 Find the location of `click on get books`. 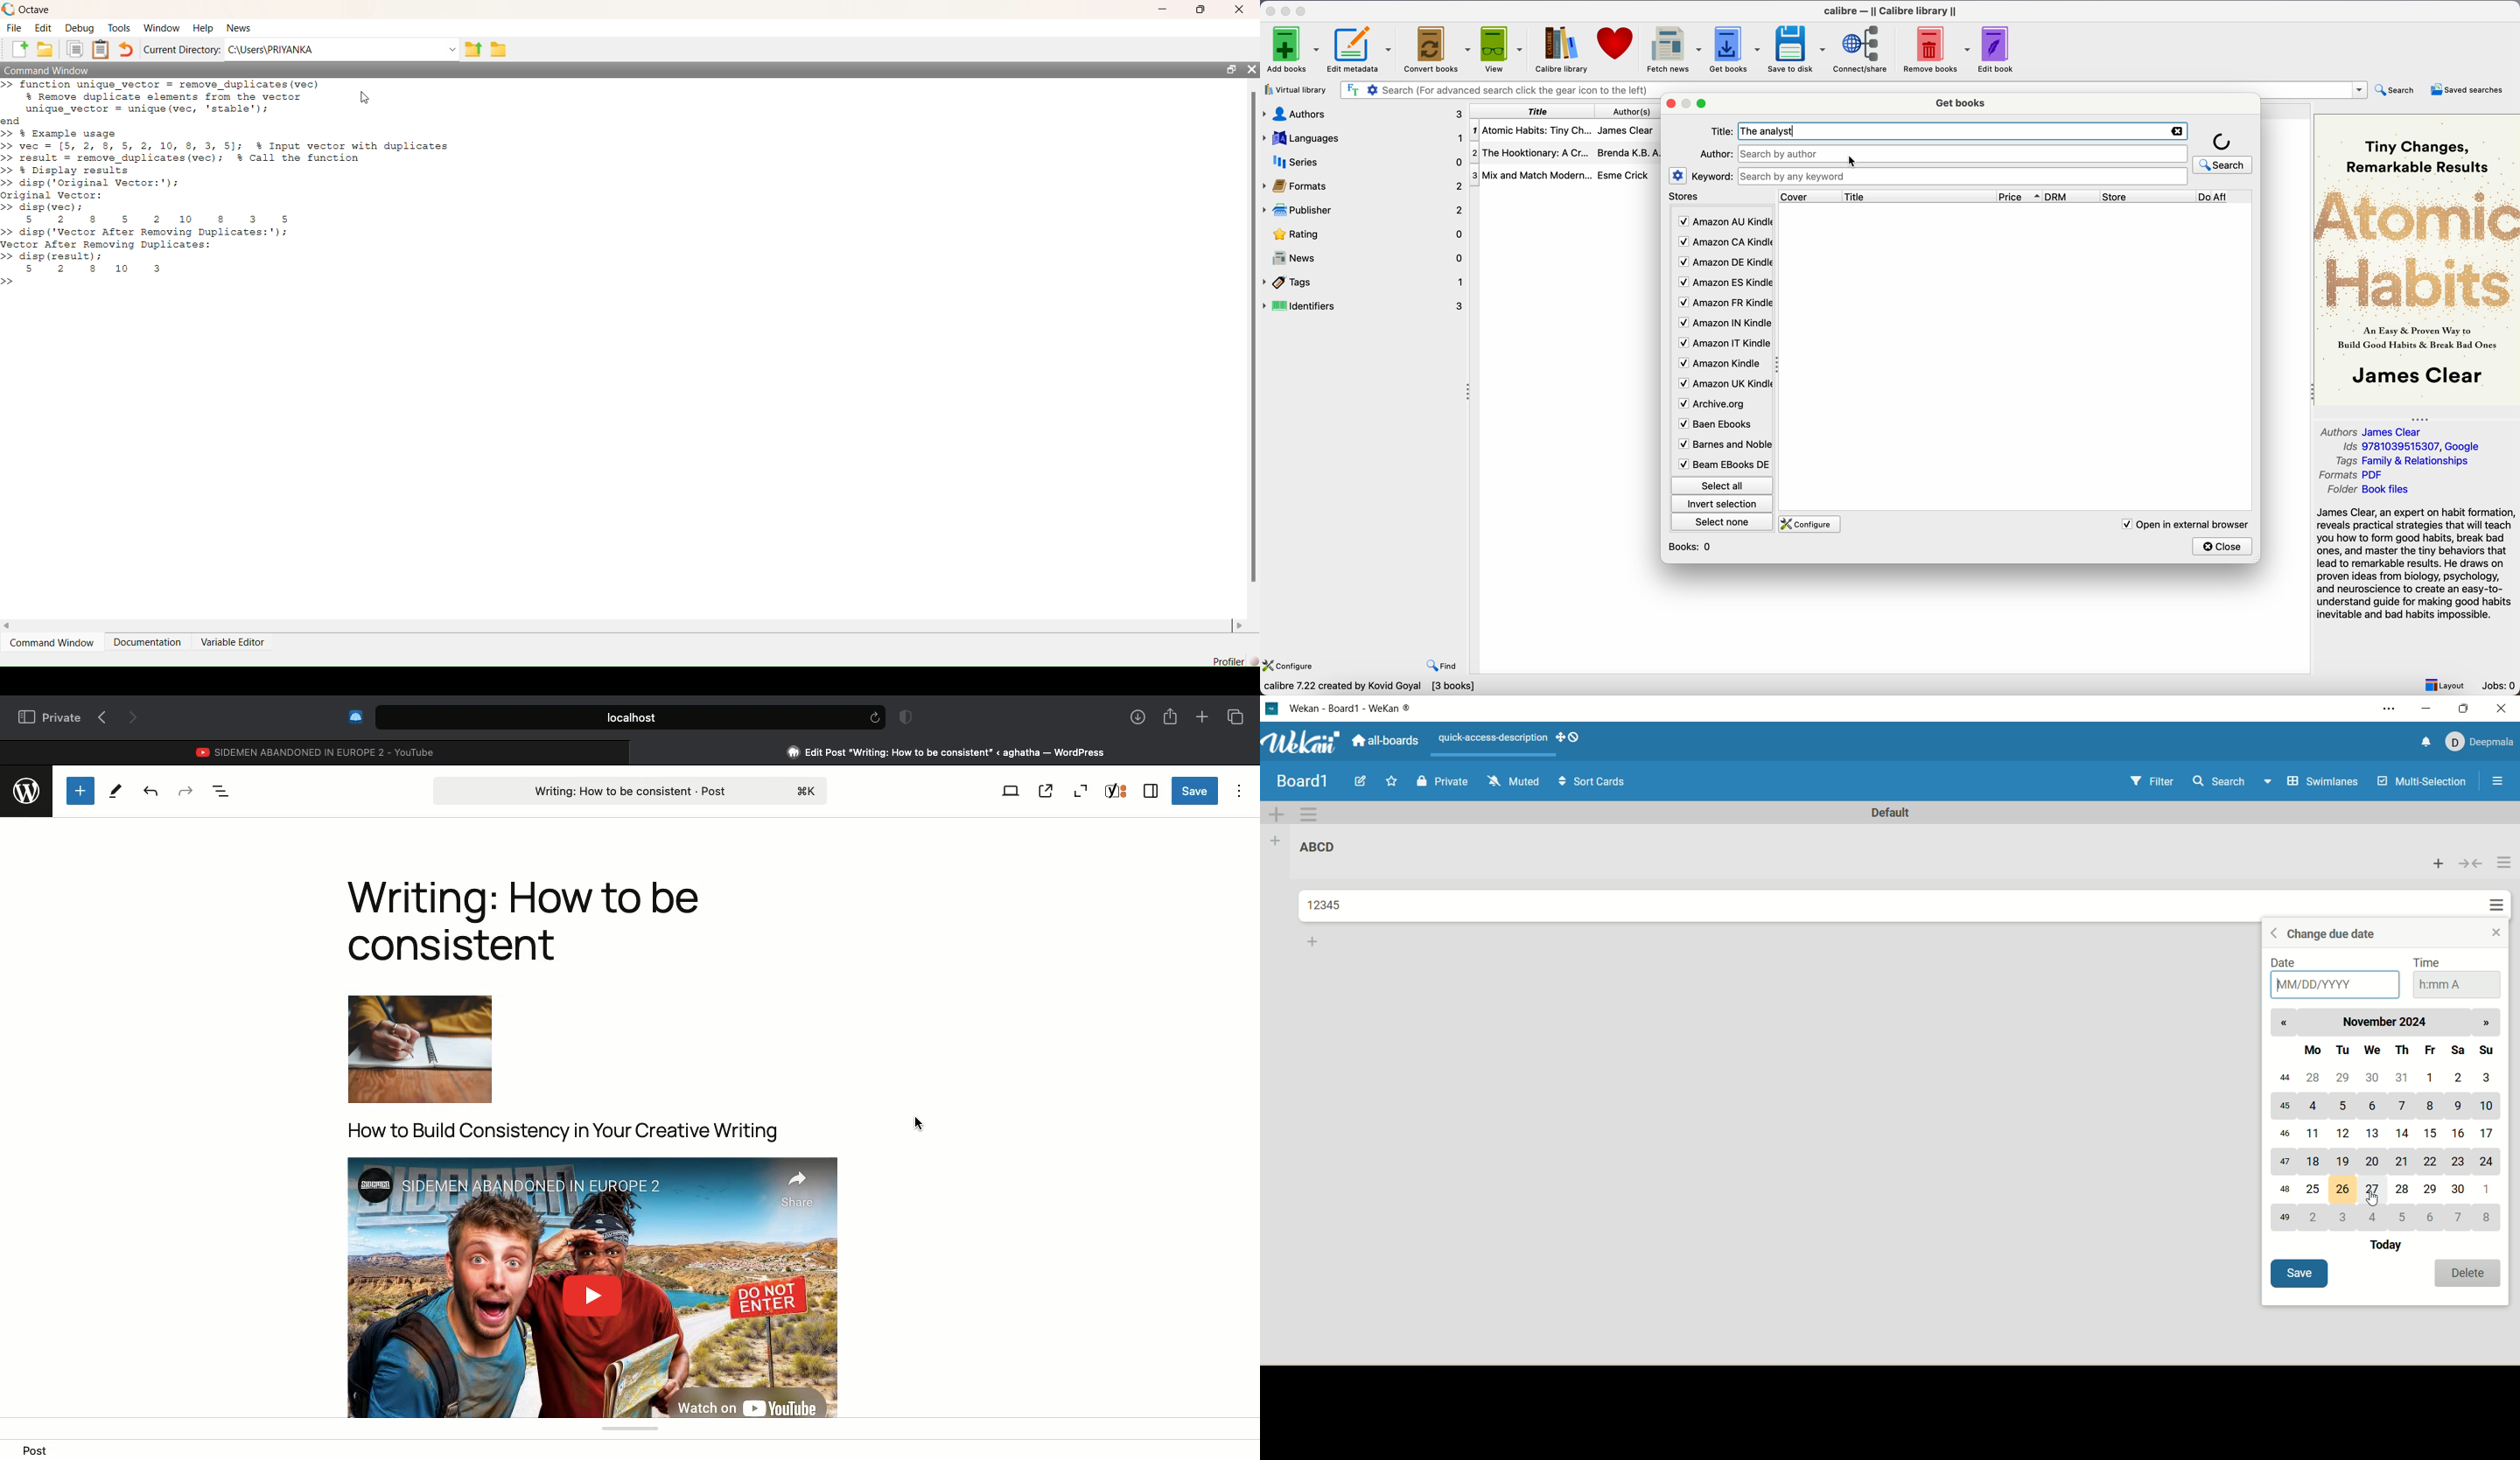

click on get books is located at coordinates (1732, 49).